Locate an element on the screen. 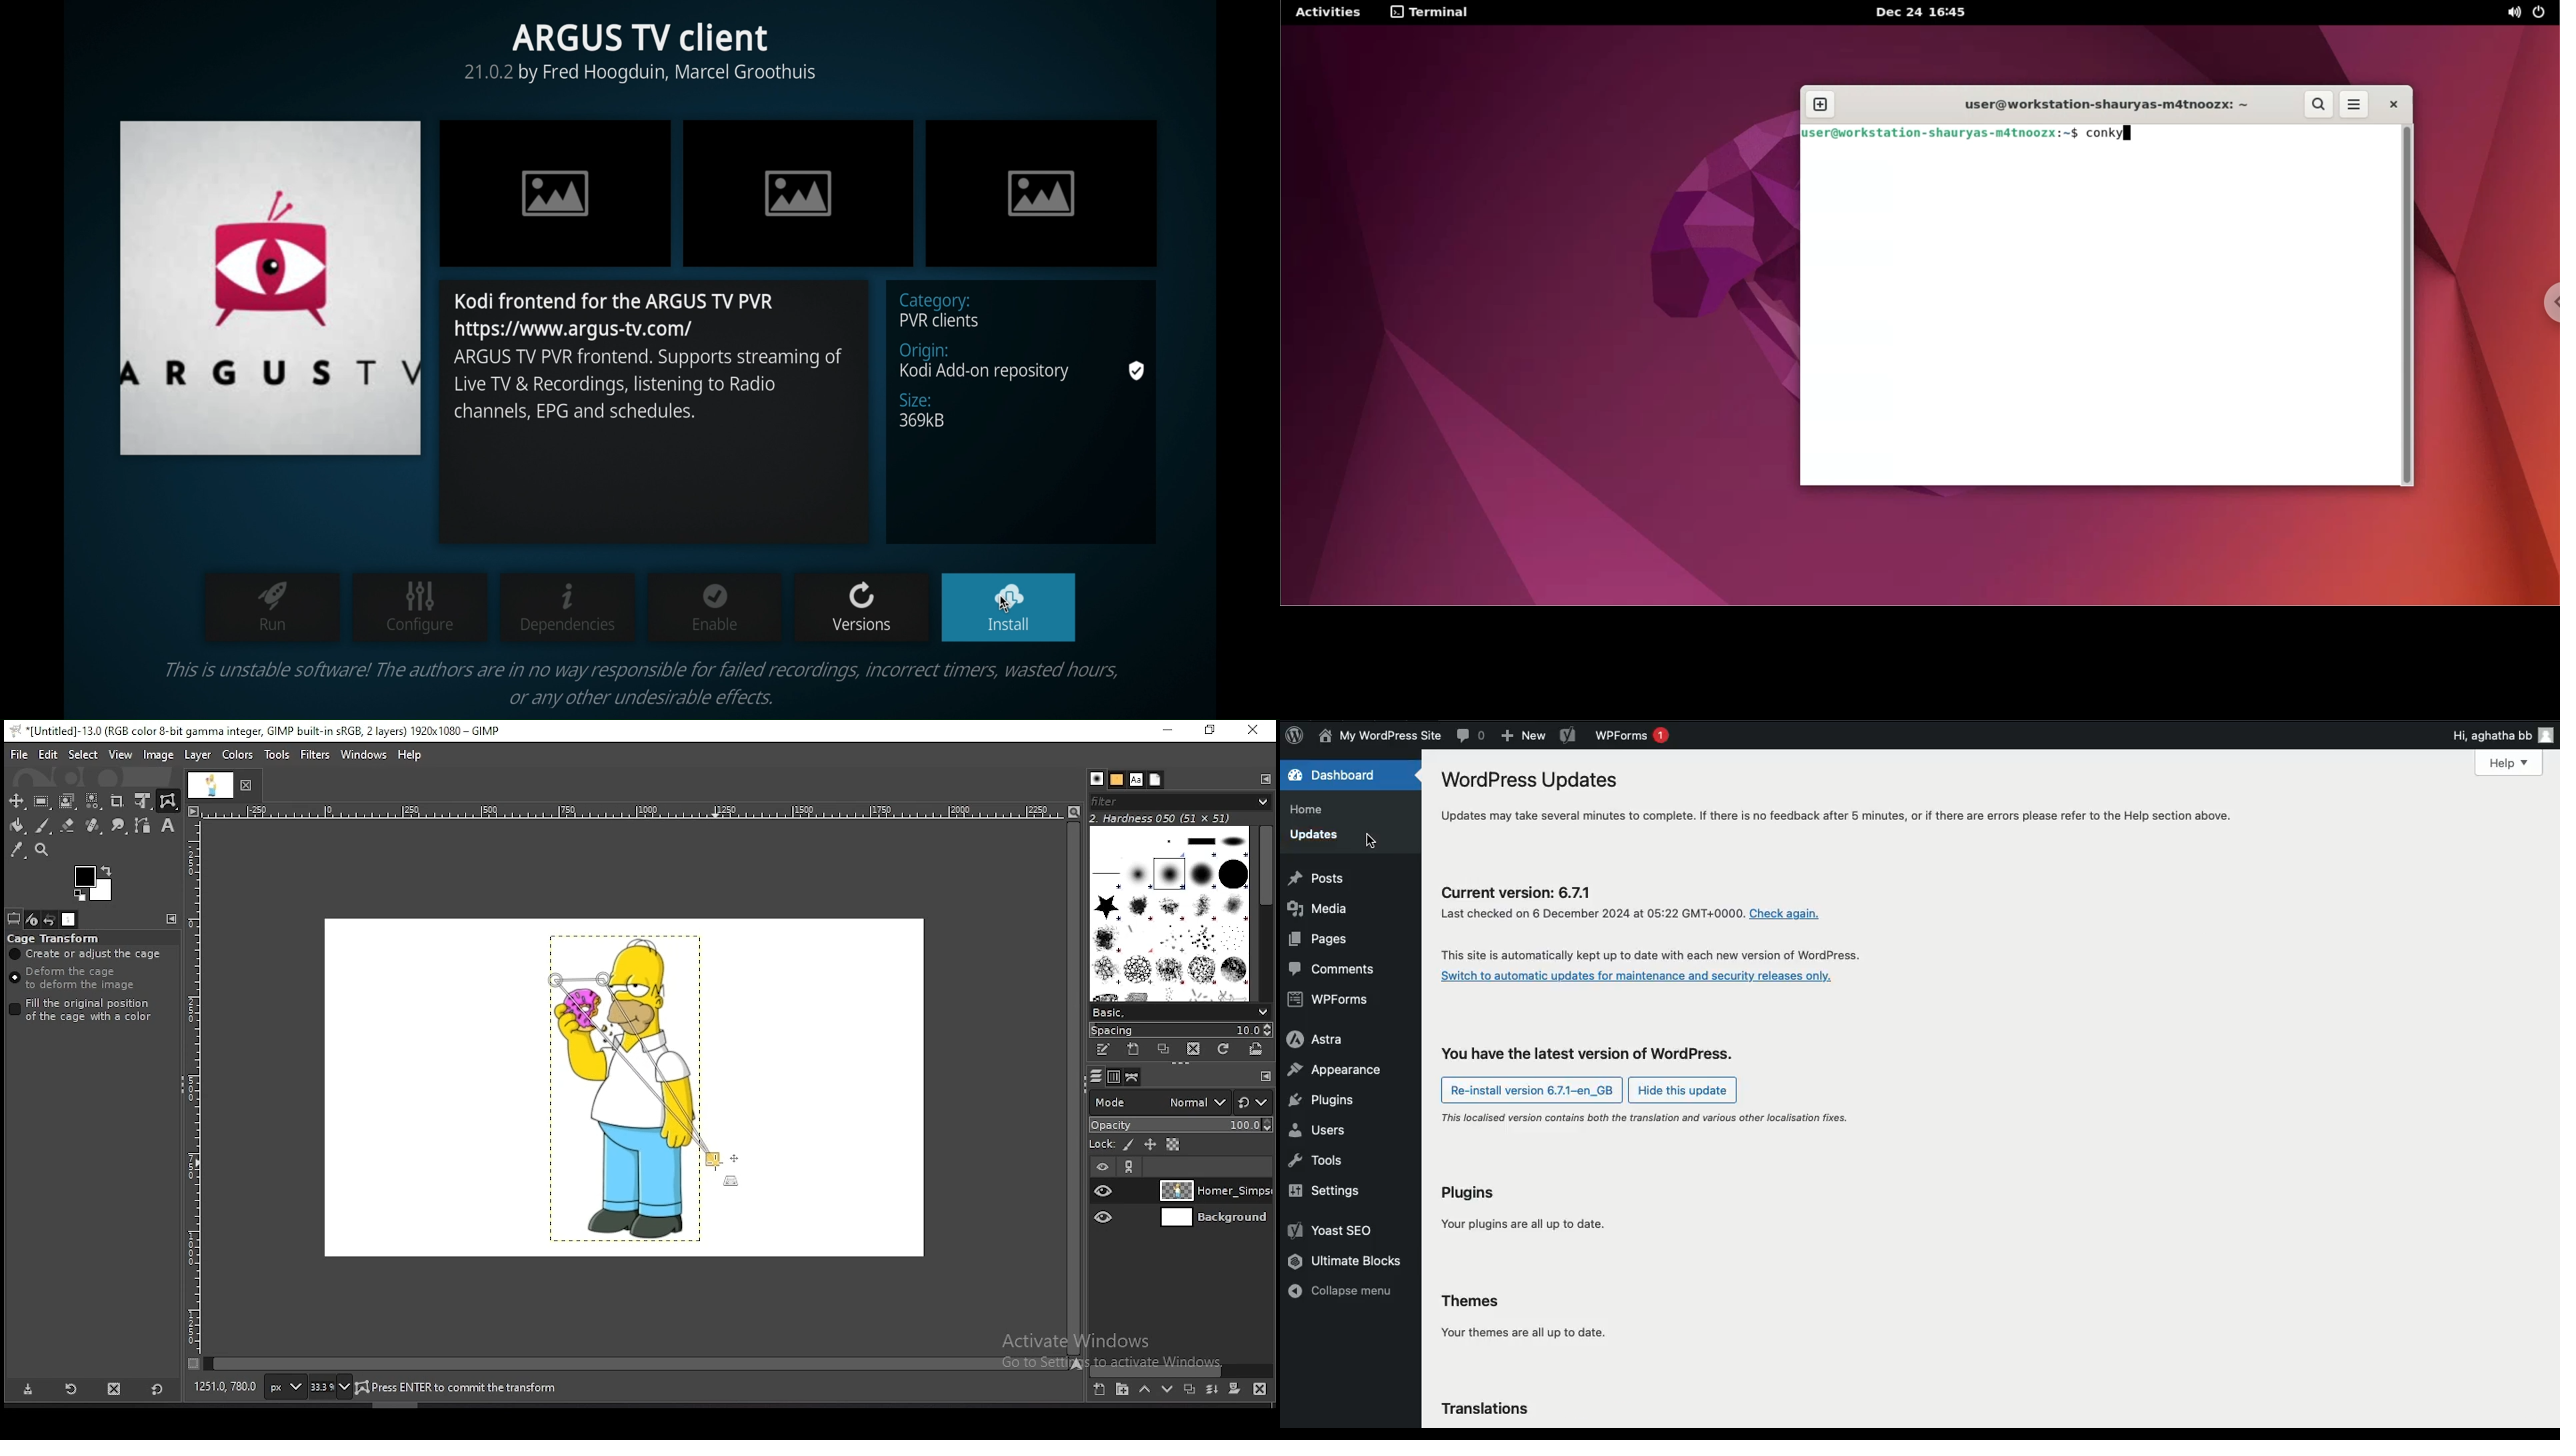 This screenshot has height=1456, width=2576. paths is located at coordinates (1130, 1077).